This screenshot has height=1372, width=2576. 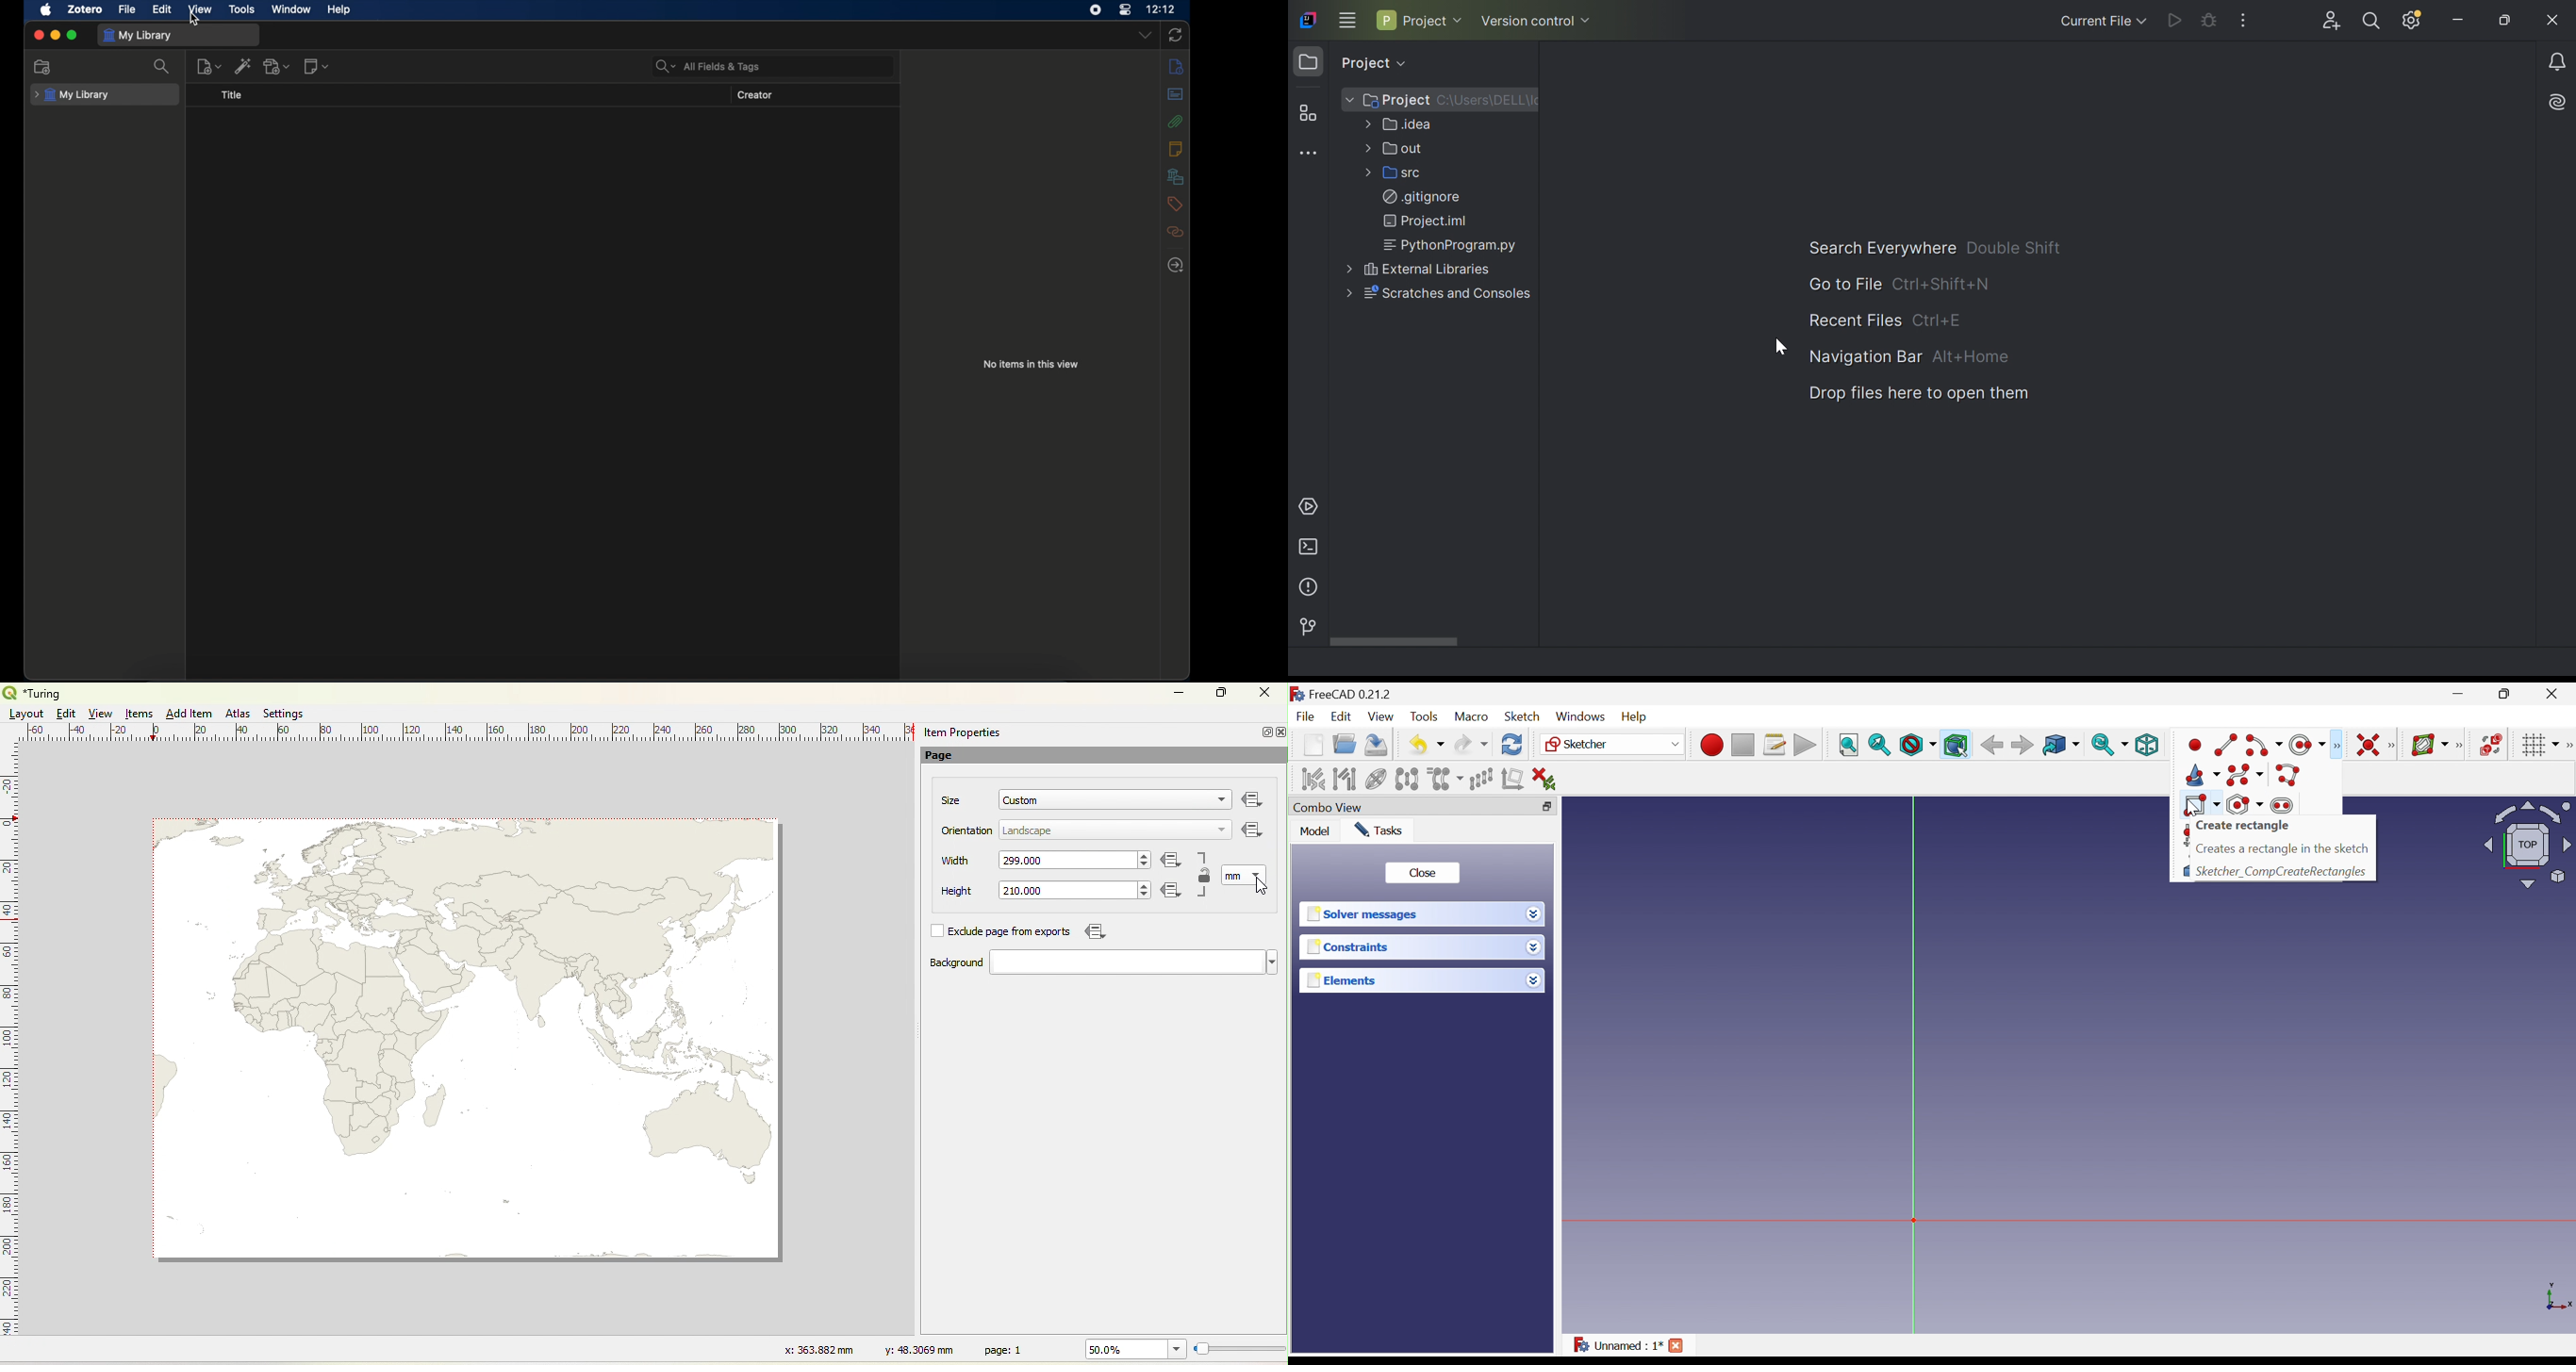 What do you see at coordinates (1713, 746) in the screenshot?
I see `Macro recording...` at bounding box center [1713, 746].